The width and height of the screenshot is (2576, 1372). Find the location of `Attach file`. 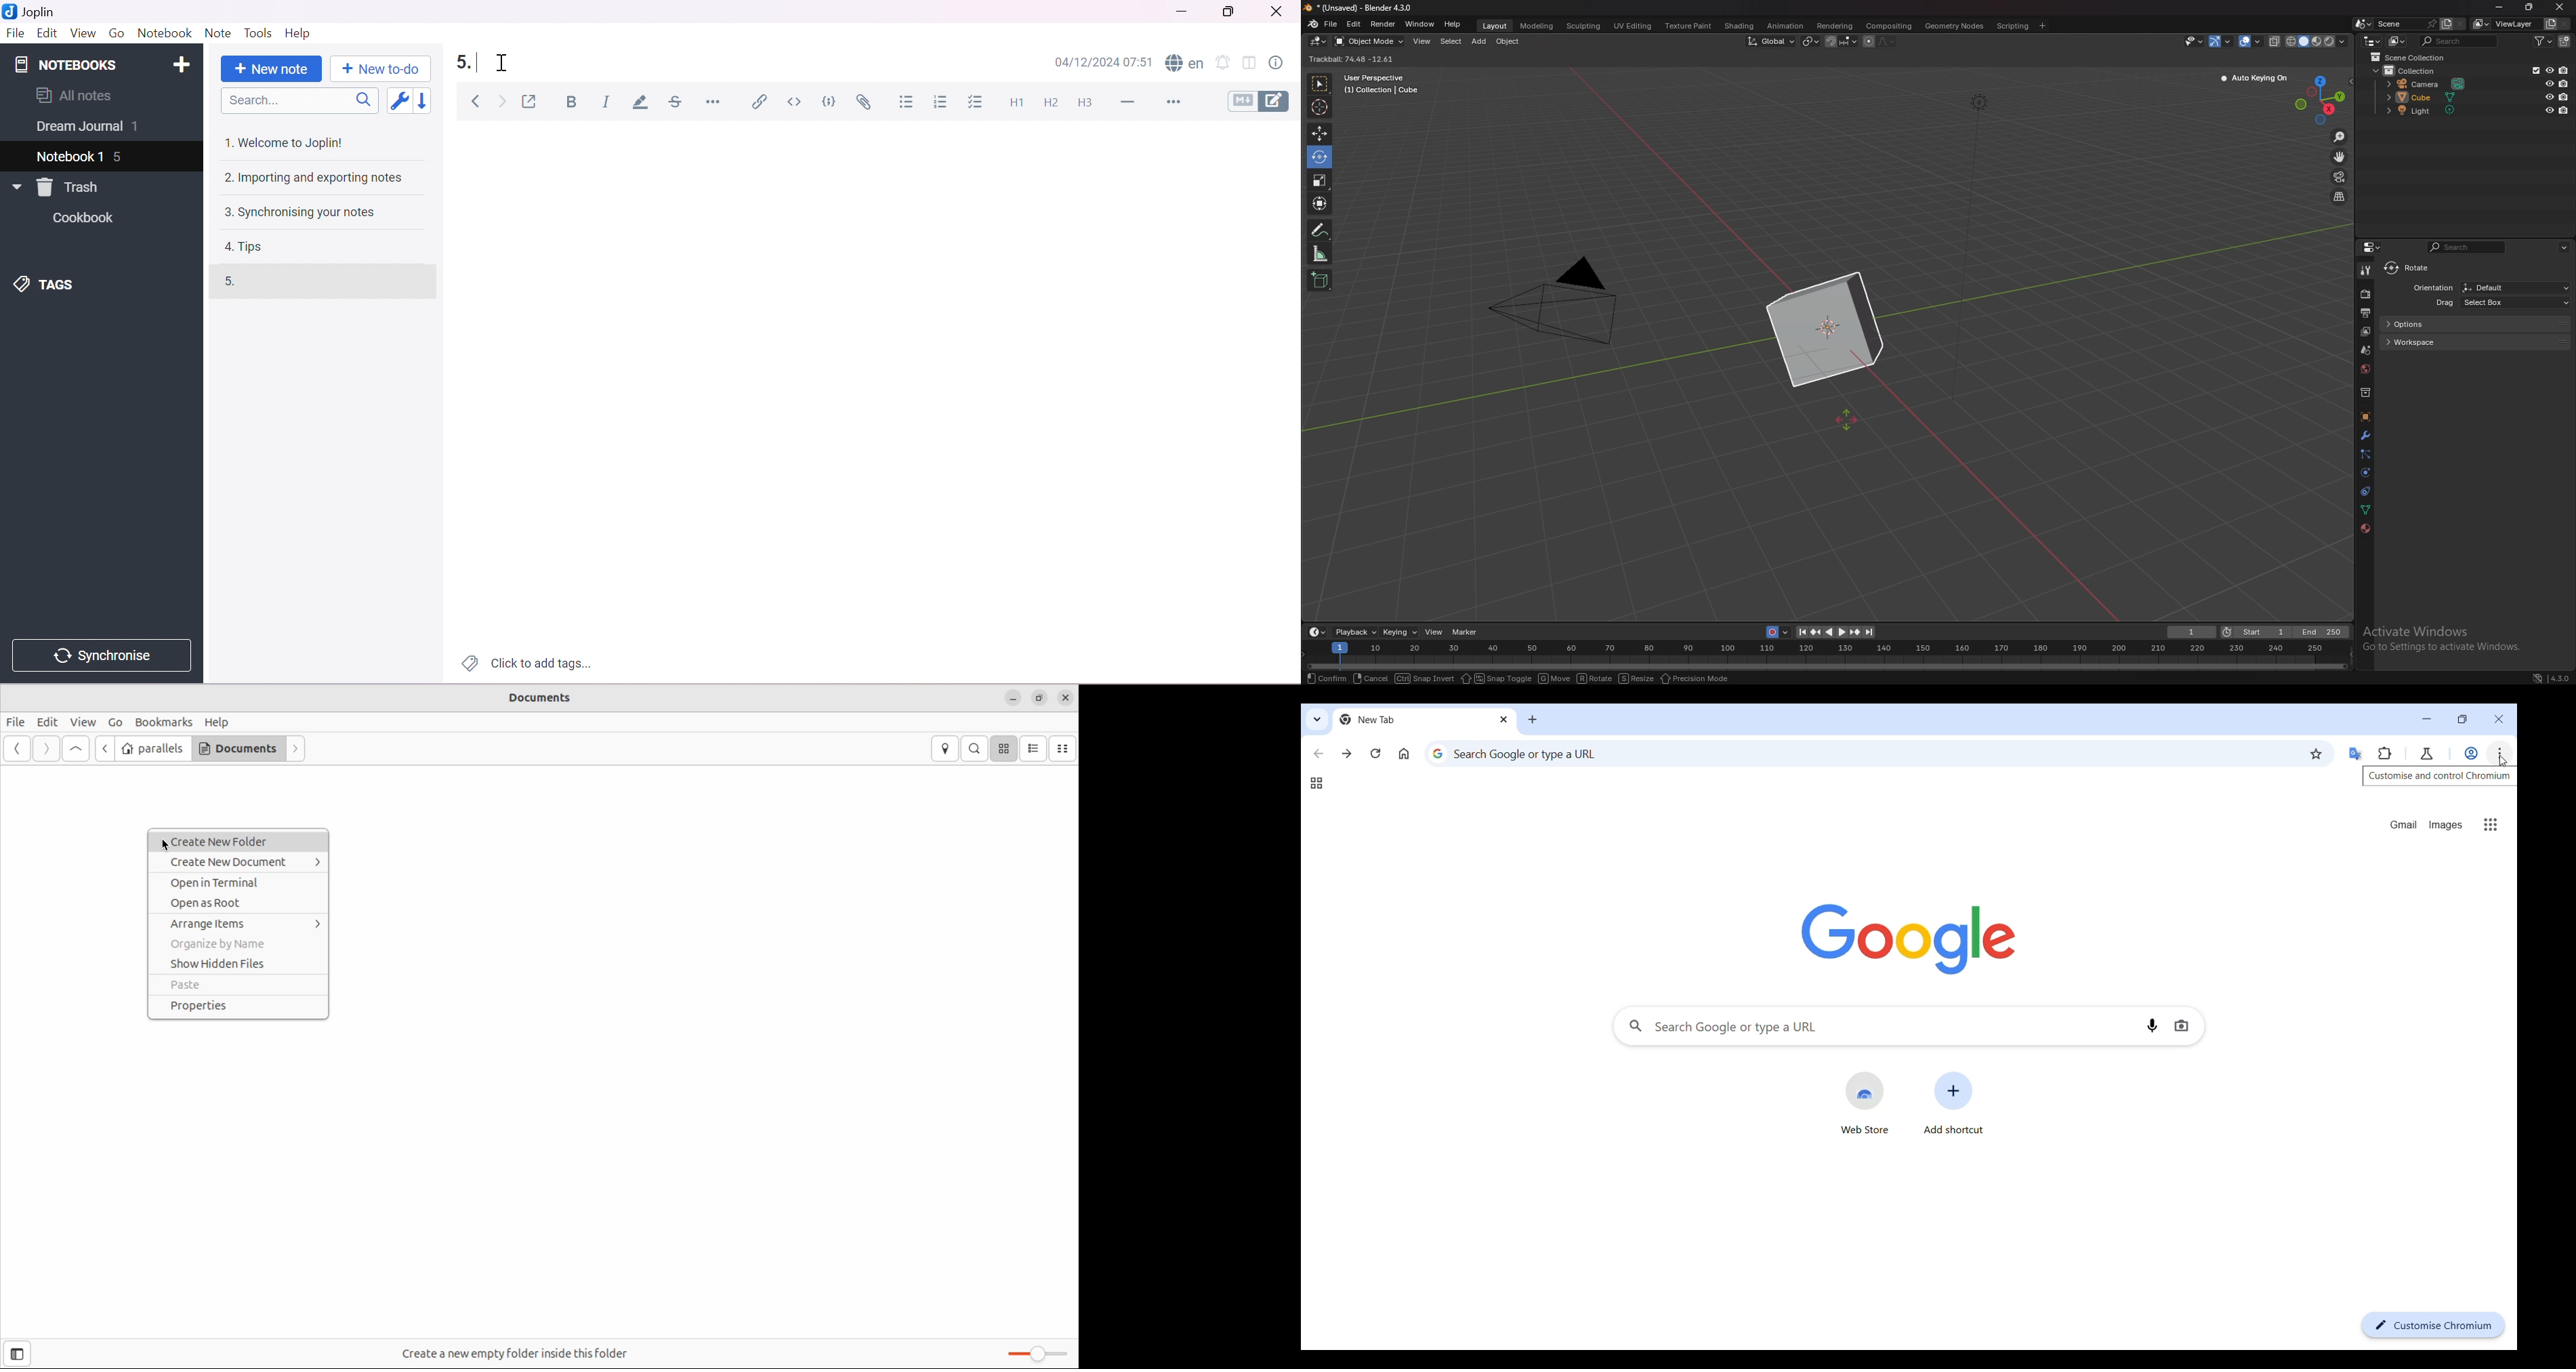

Attach file is located at coordinates (867, 104).